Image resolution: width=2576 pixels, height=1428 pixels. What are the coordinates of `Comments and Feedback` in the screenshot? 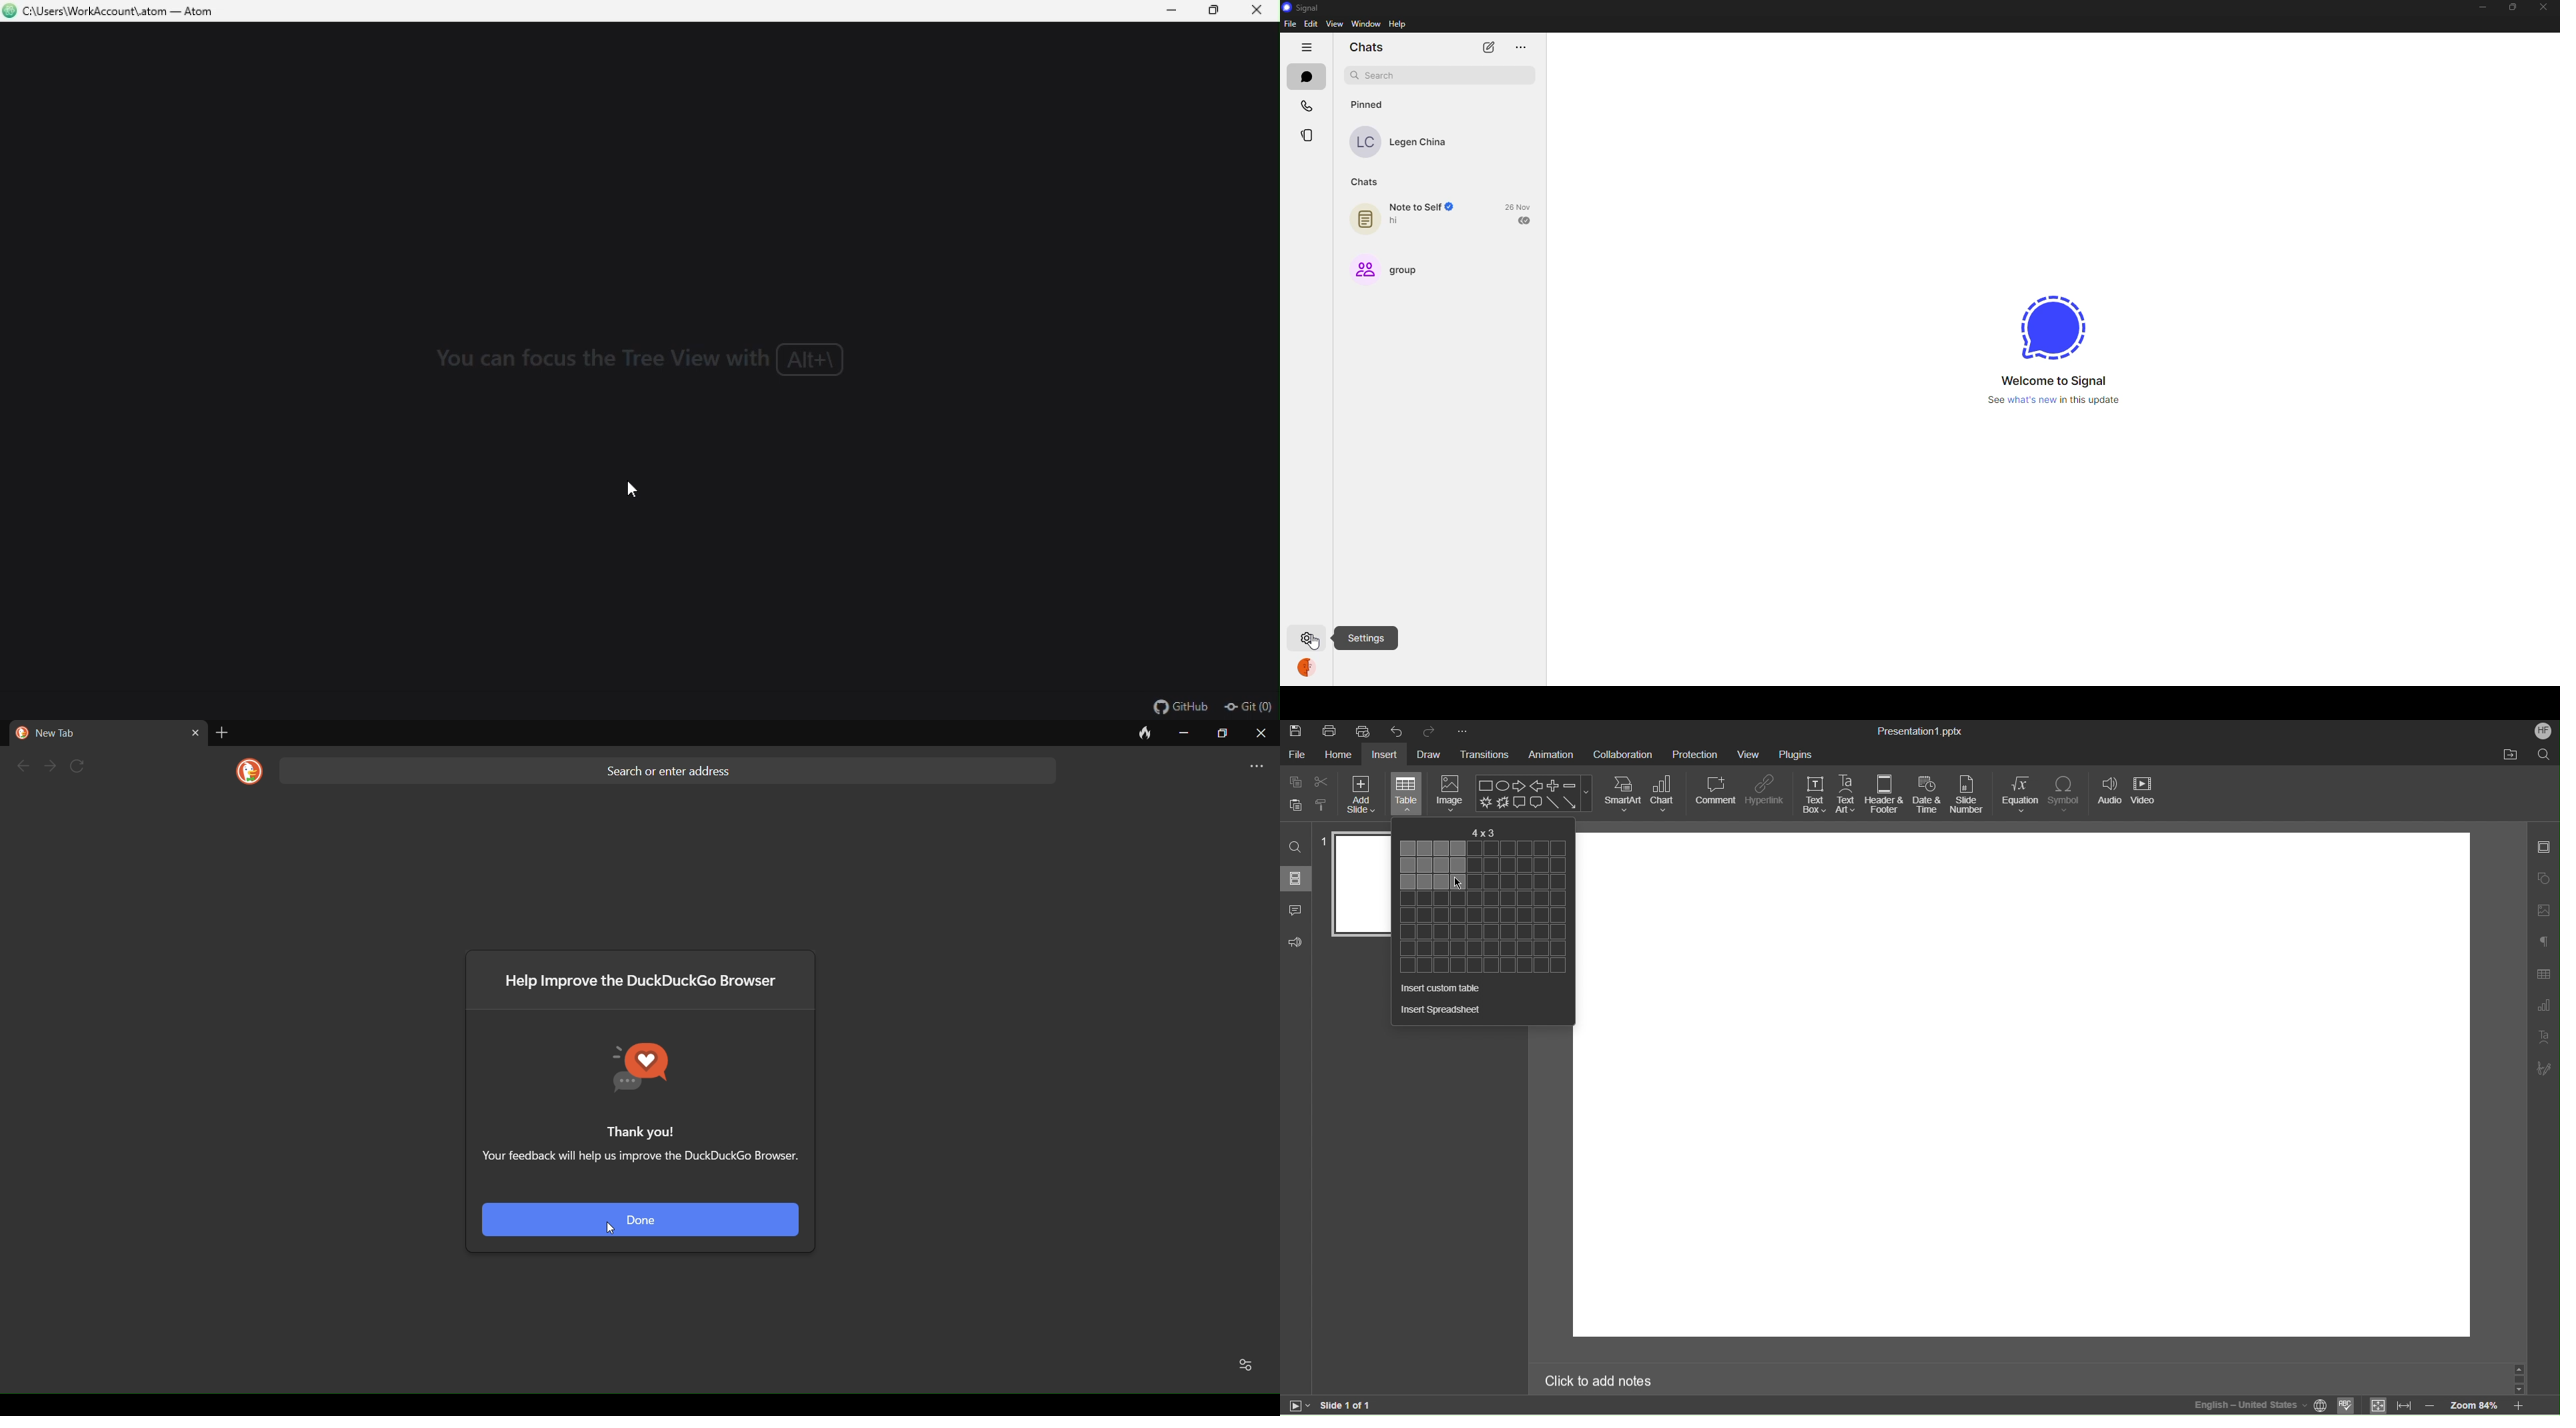 It's located at (1295, 945).